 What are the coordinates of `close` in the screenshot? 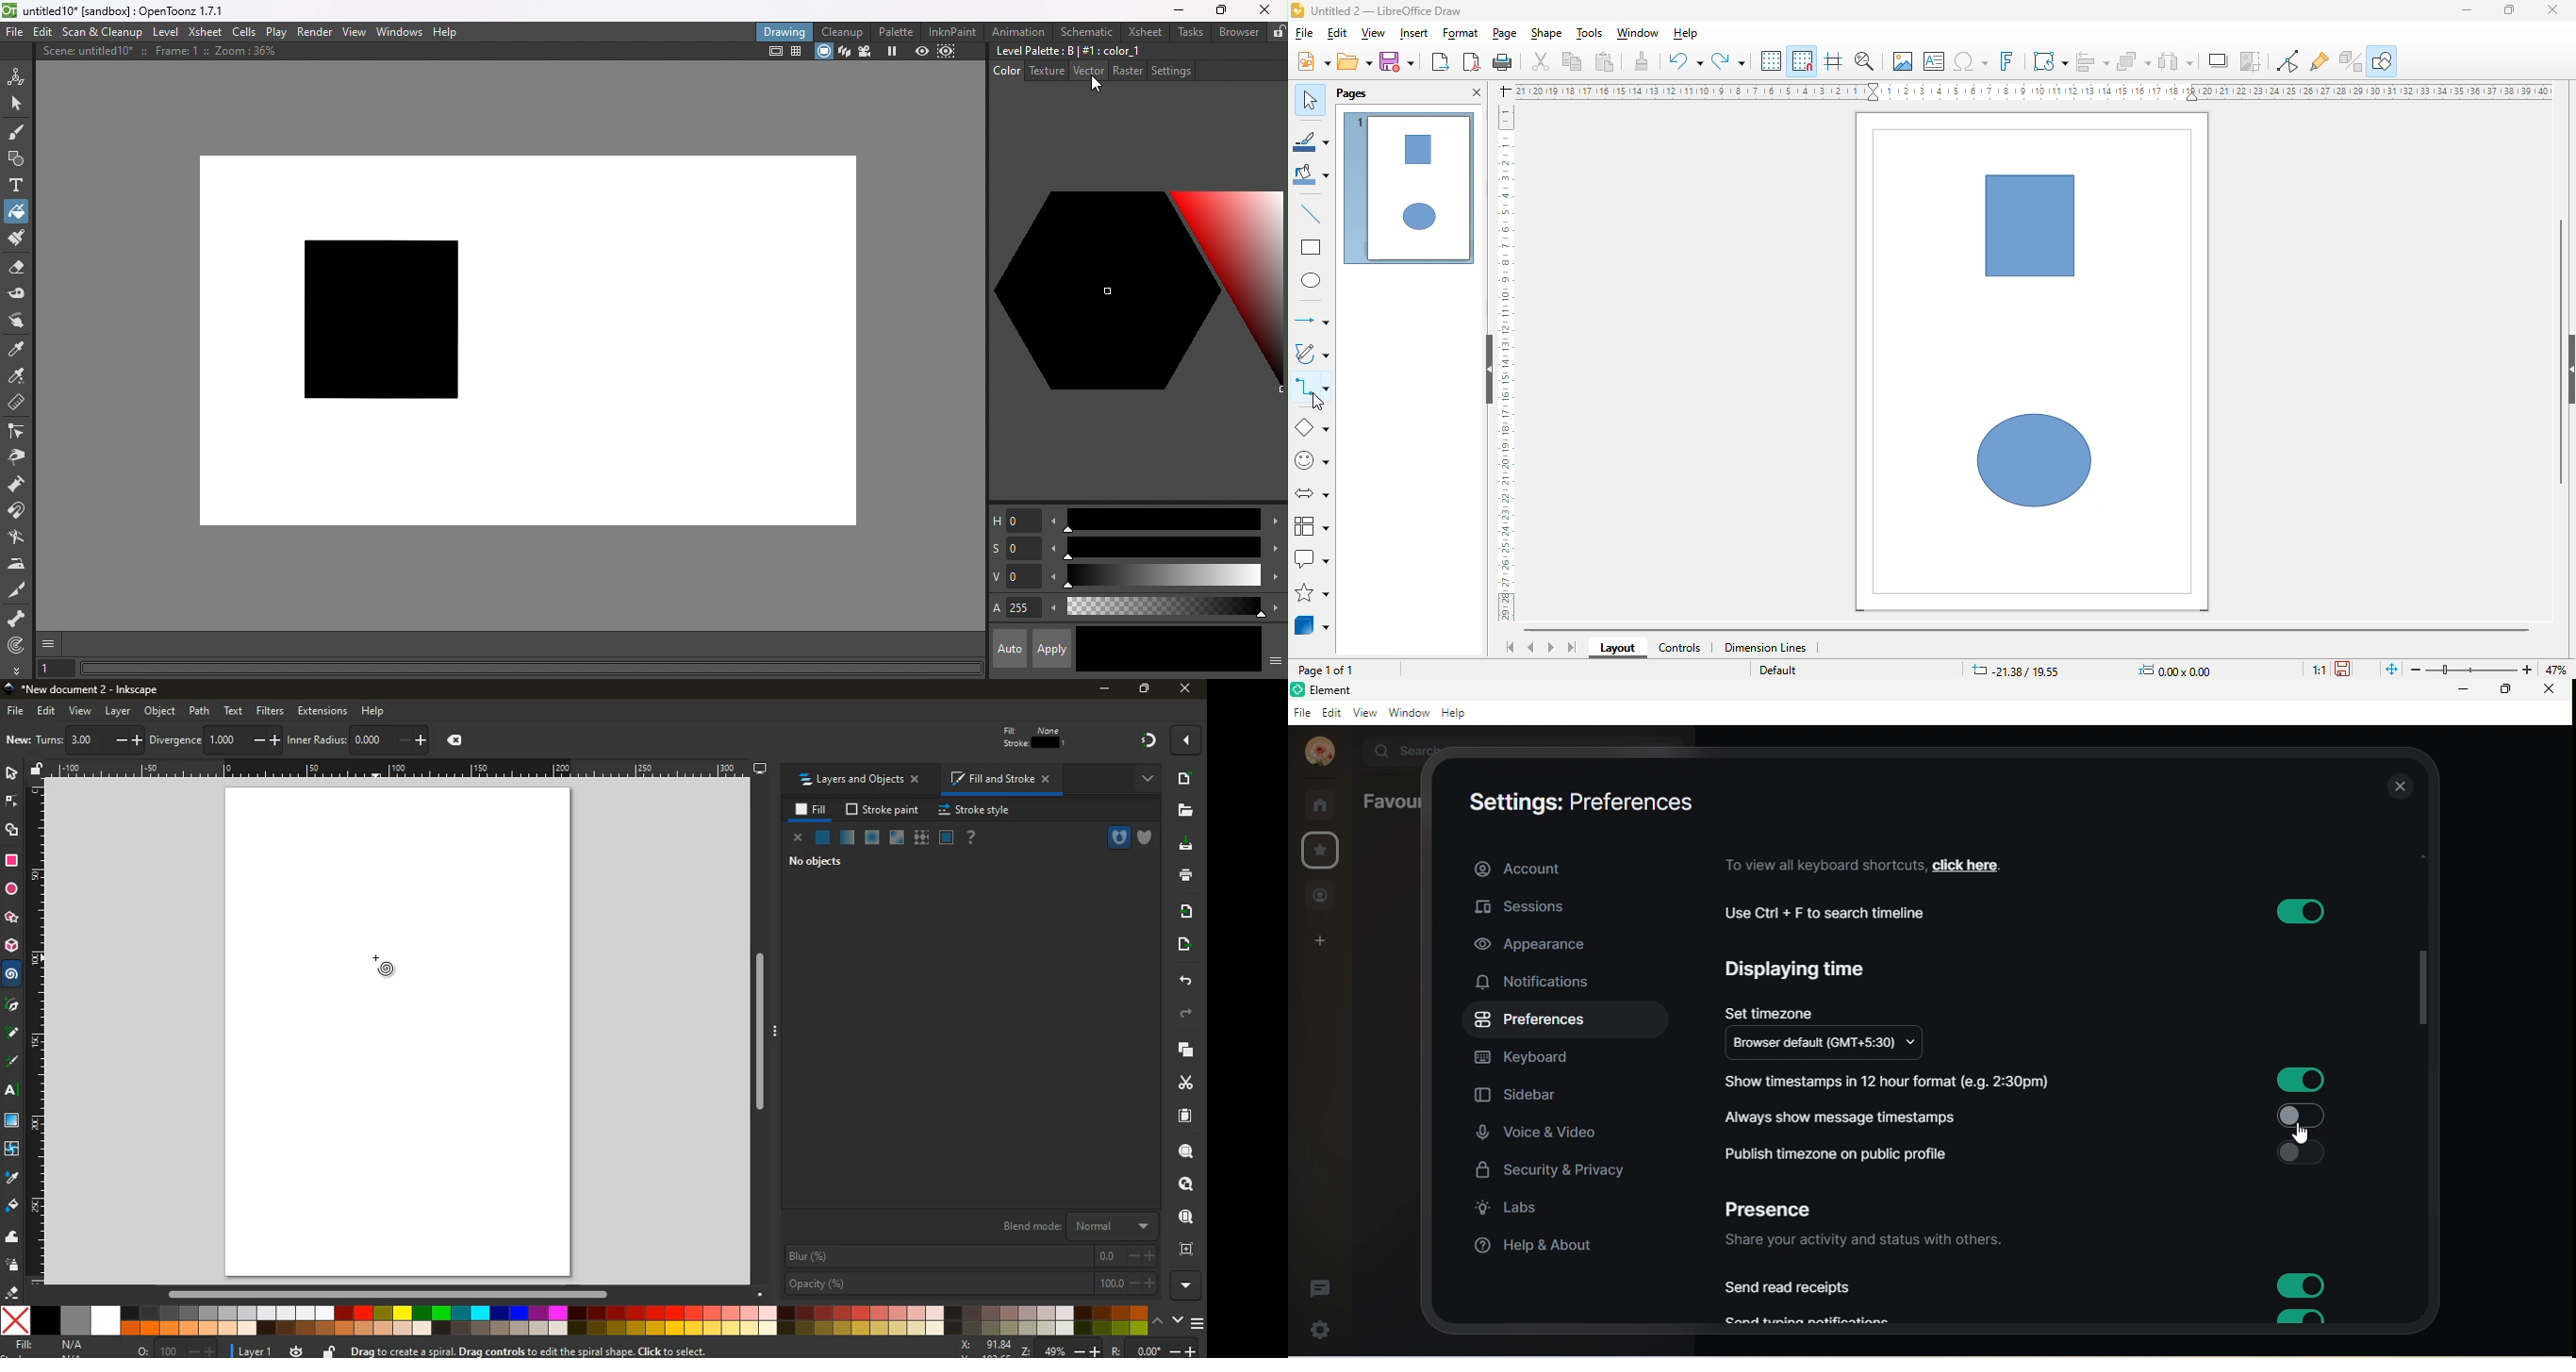 It's located at (1186, 688).